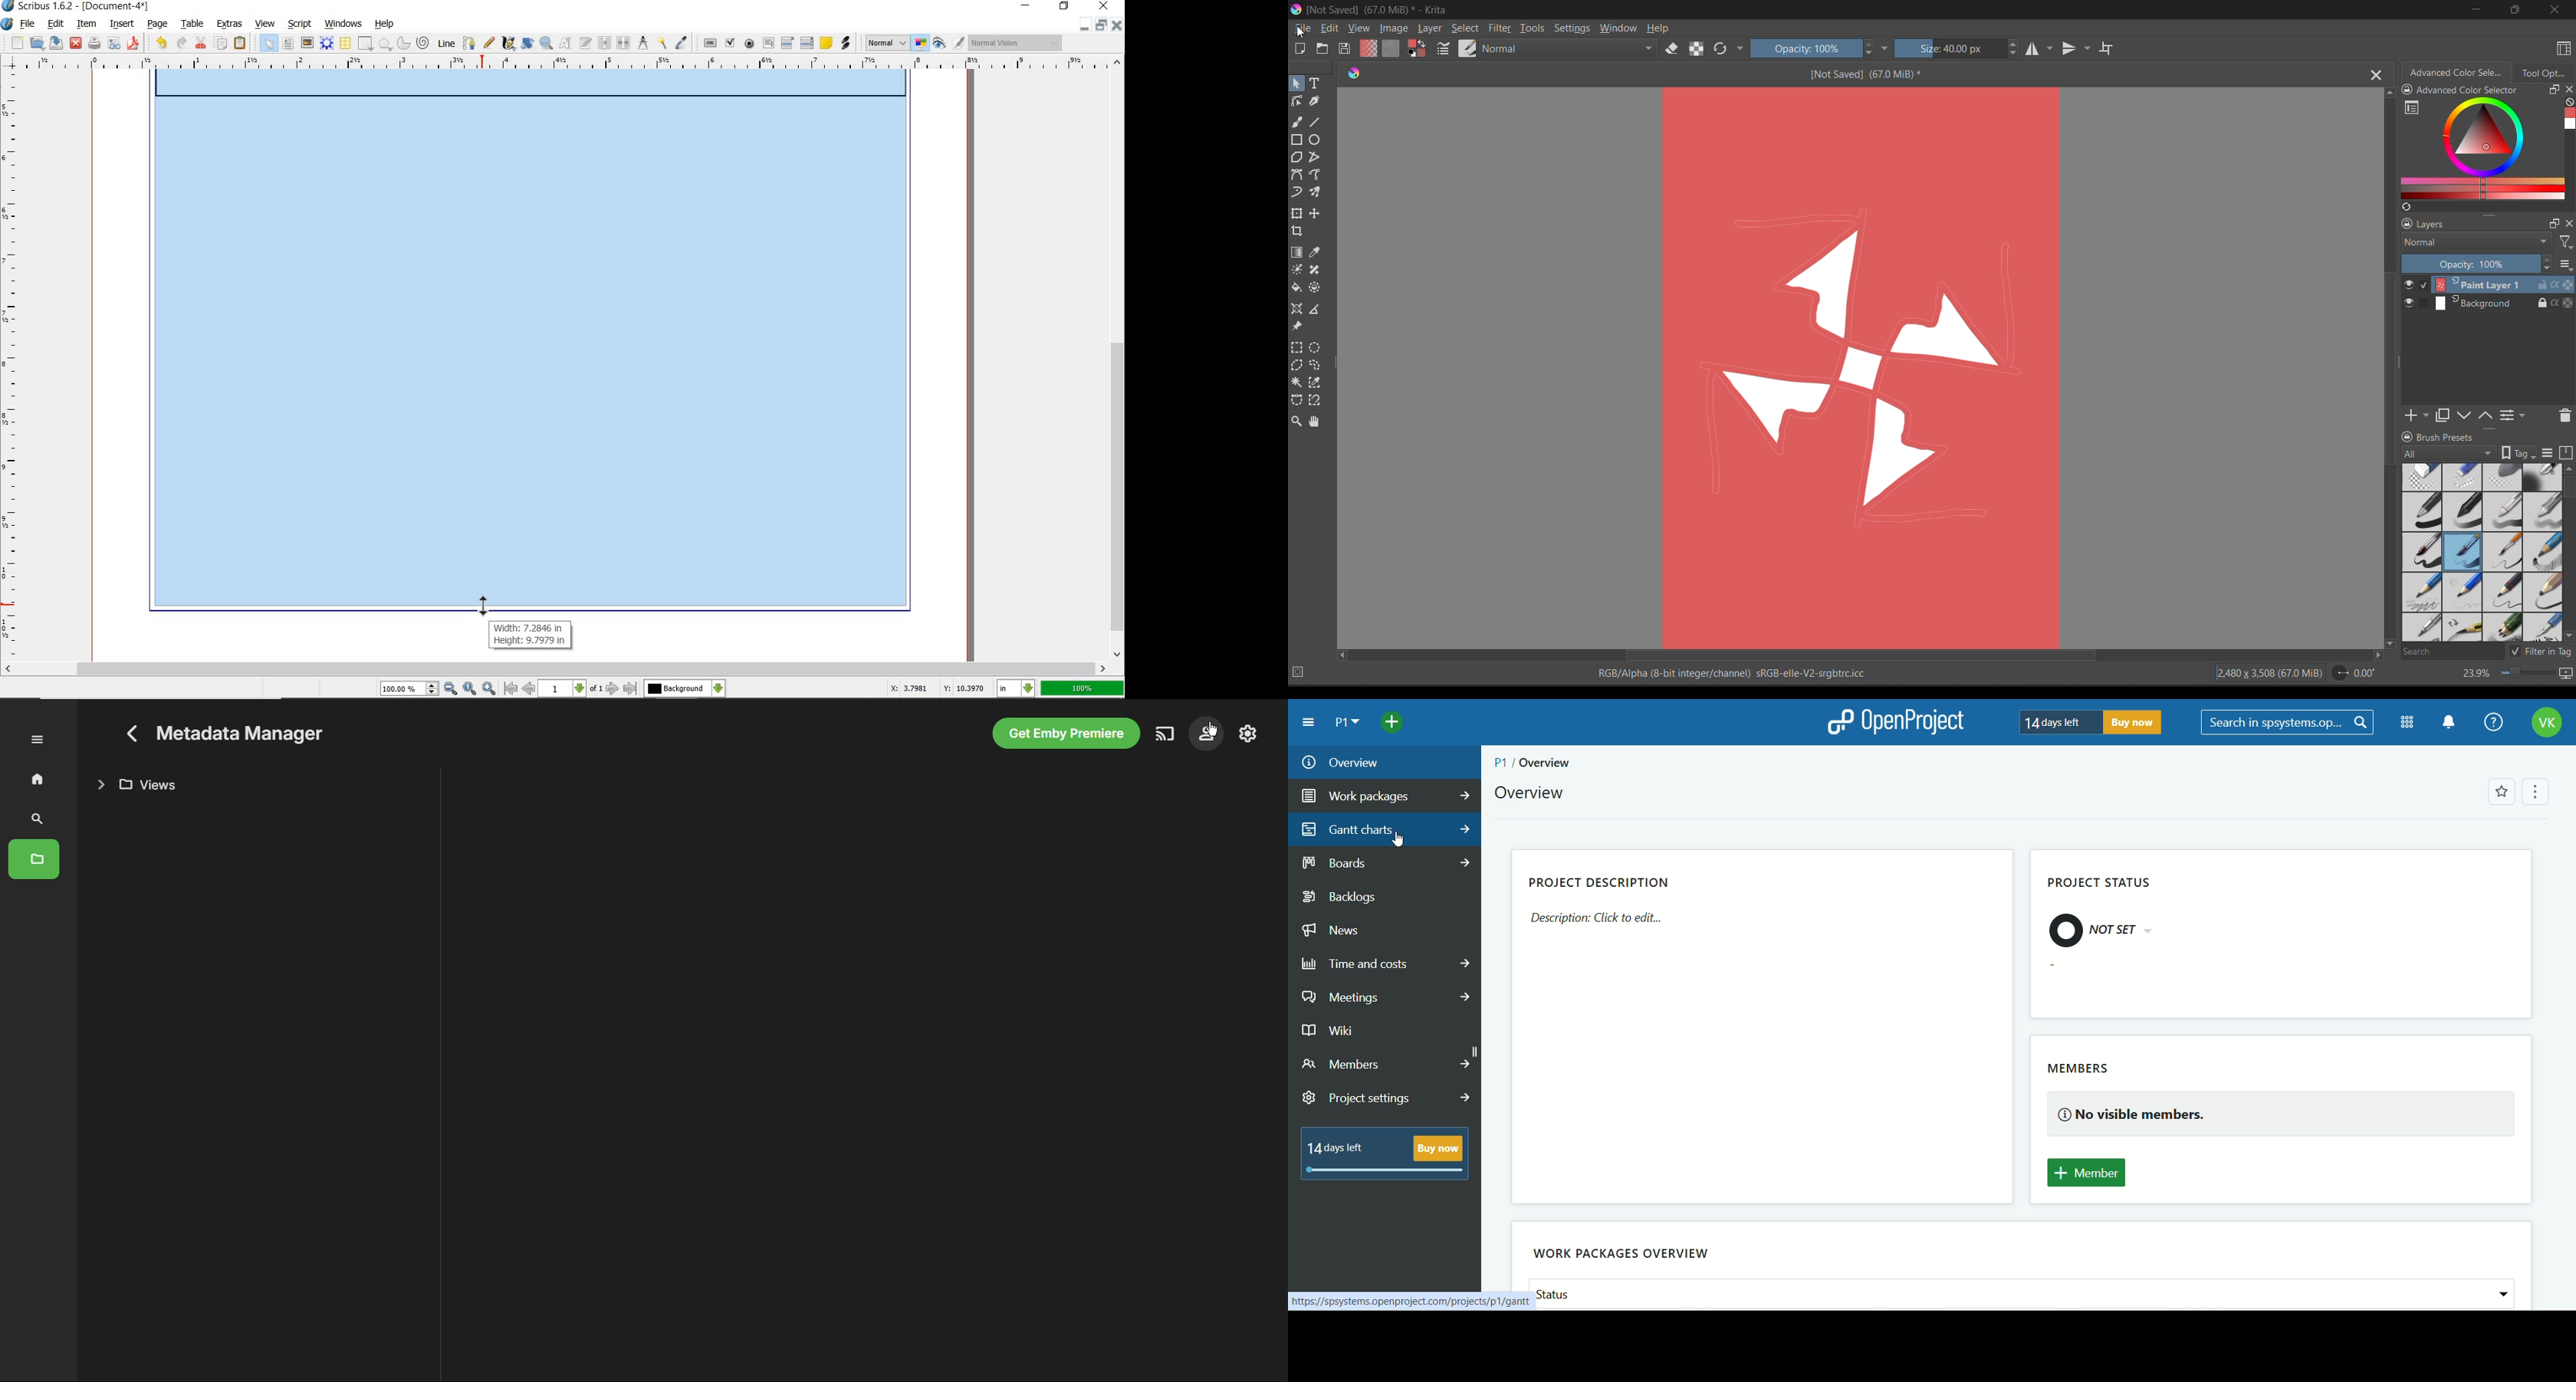 The image size is (2576, 1400). I want to click on close tab, so click(2373, 78).